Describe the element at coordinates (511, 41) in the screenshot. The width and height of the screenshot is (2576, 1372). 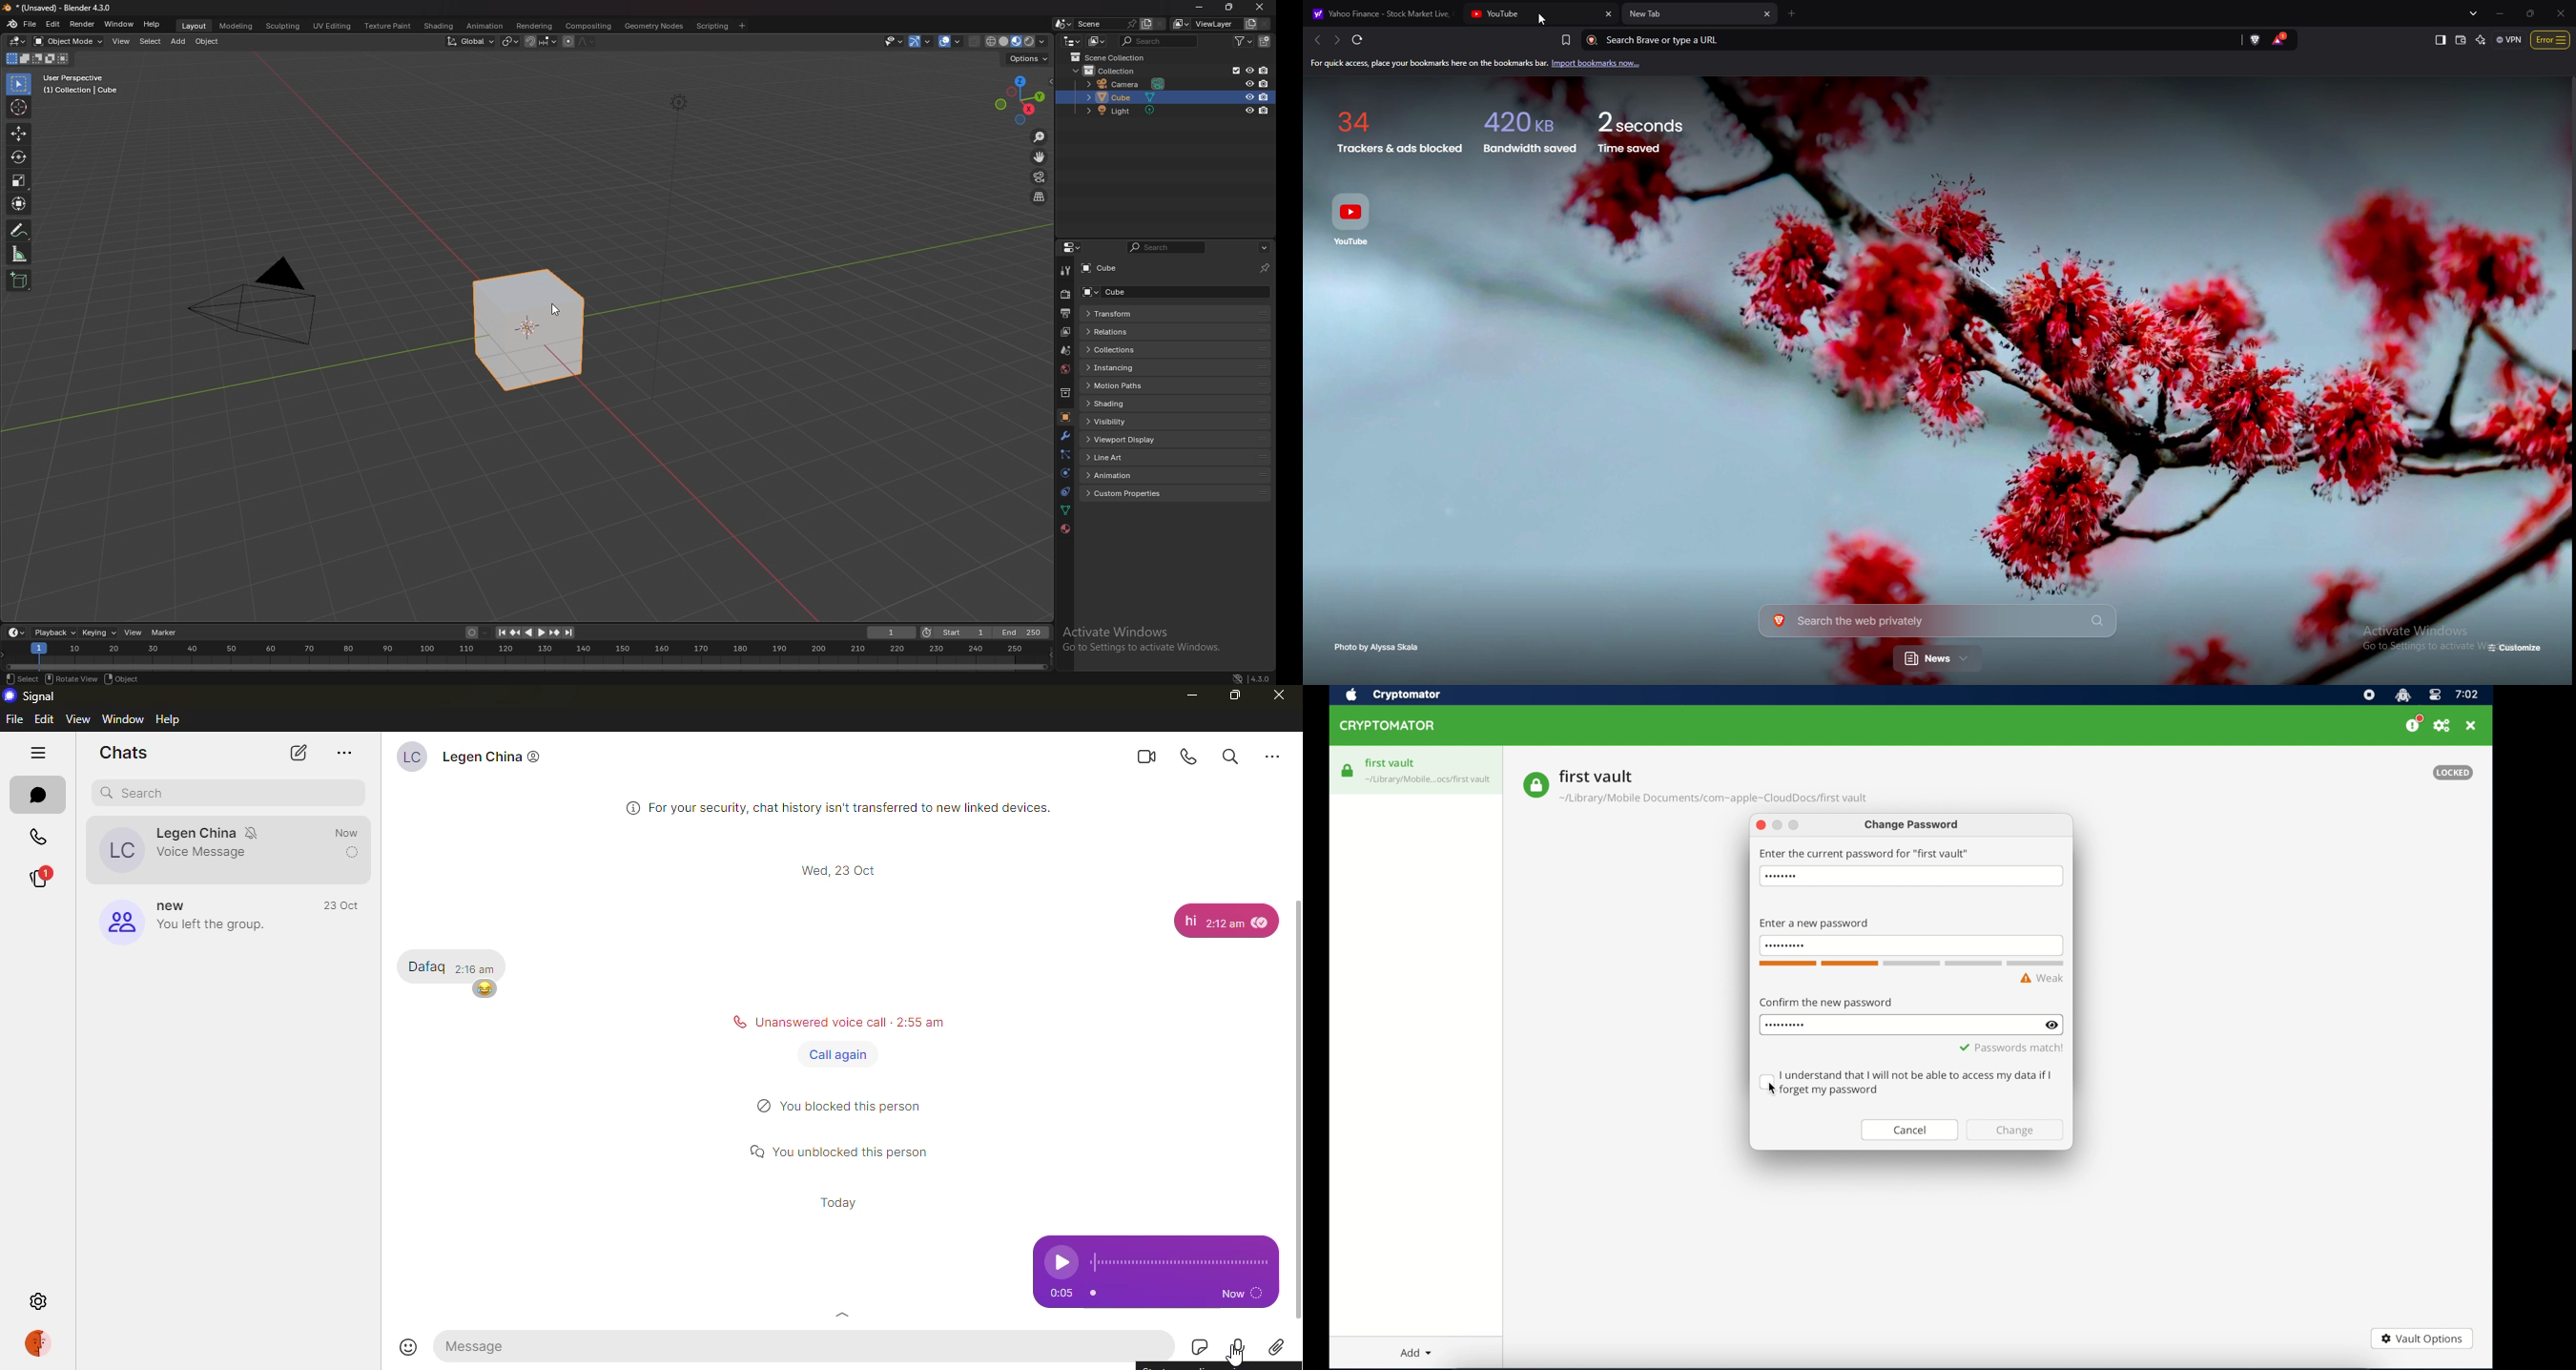
I see `median point` at that location.